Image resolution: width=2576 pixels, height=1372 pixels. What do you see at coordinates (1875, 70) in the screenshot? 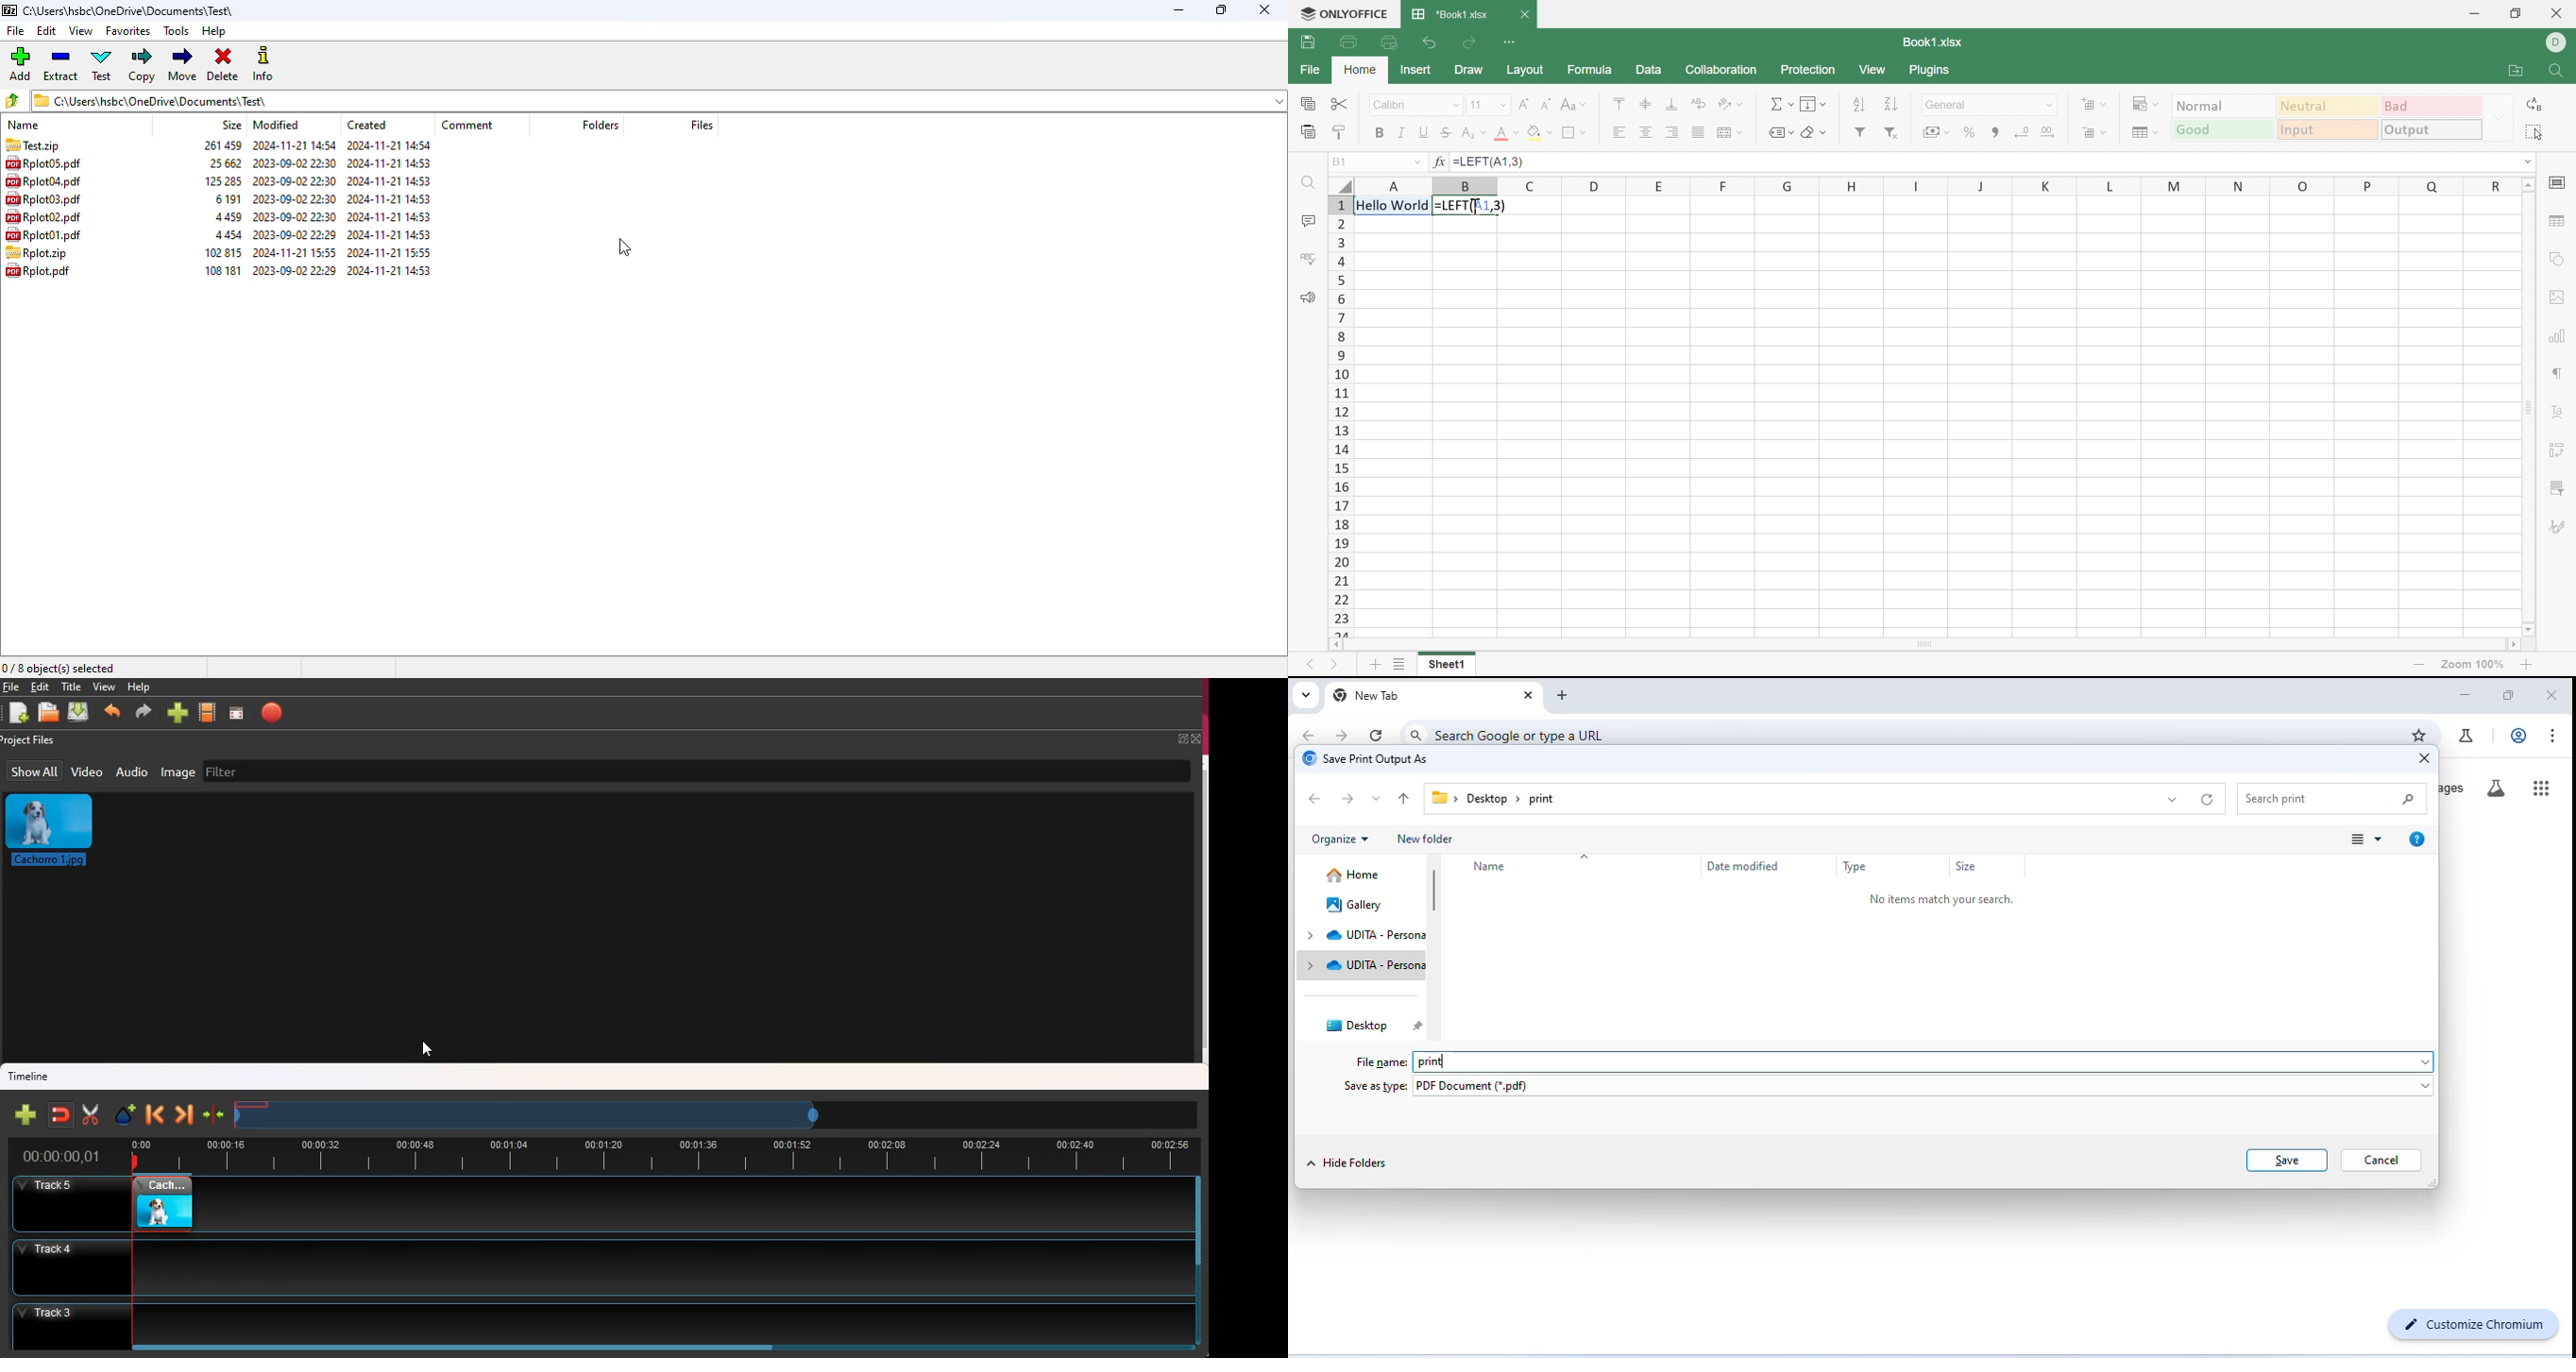
I see `View` at bounding box center [1875, 70].